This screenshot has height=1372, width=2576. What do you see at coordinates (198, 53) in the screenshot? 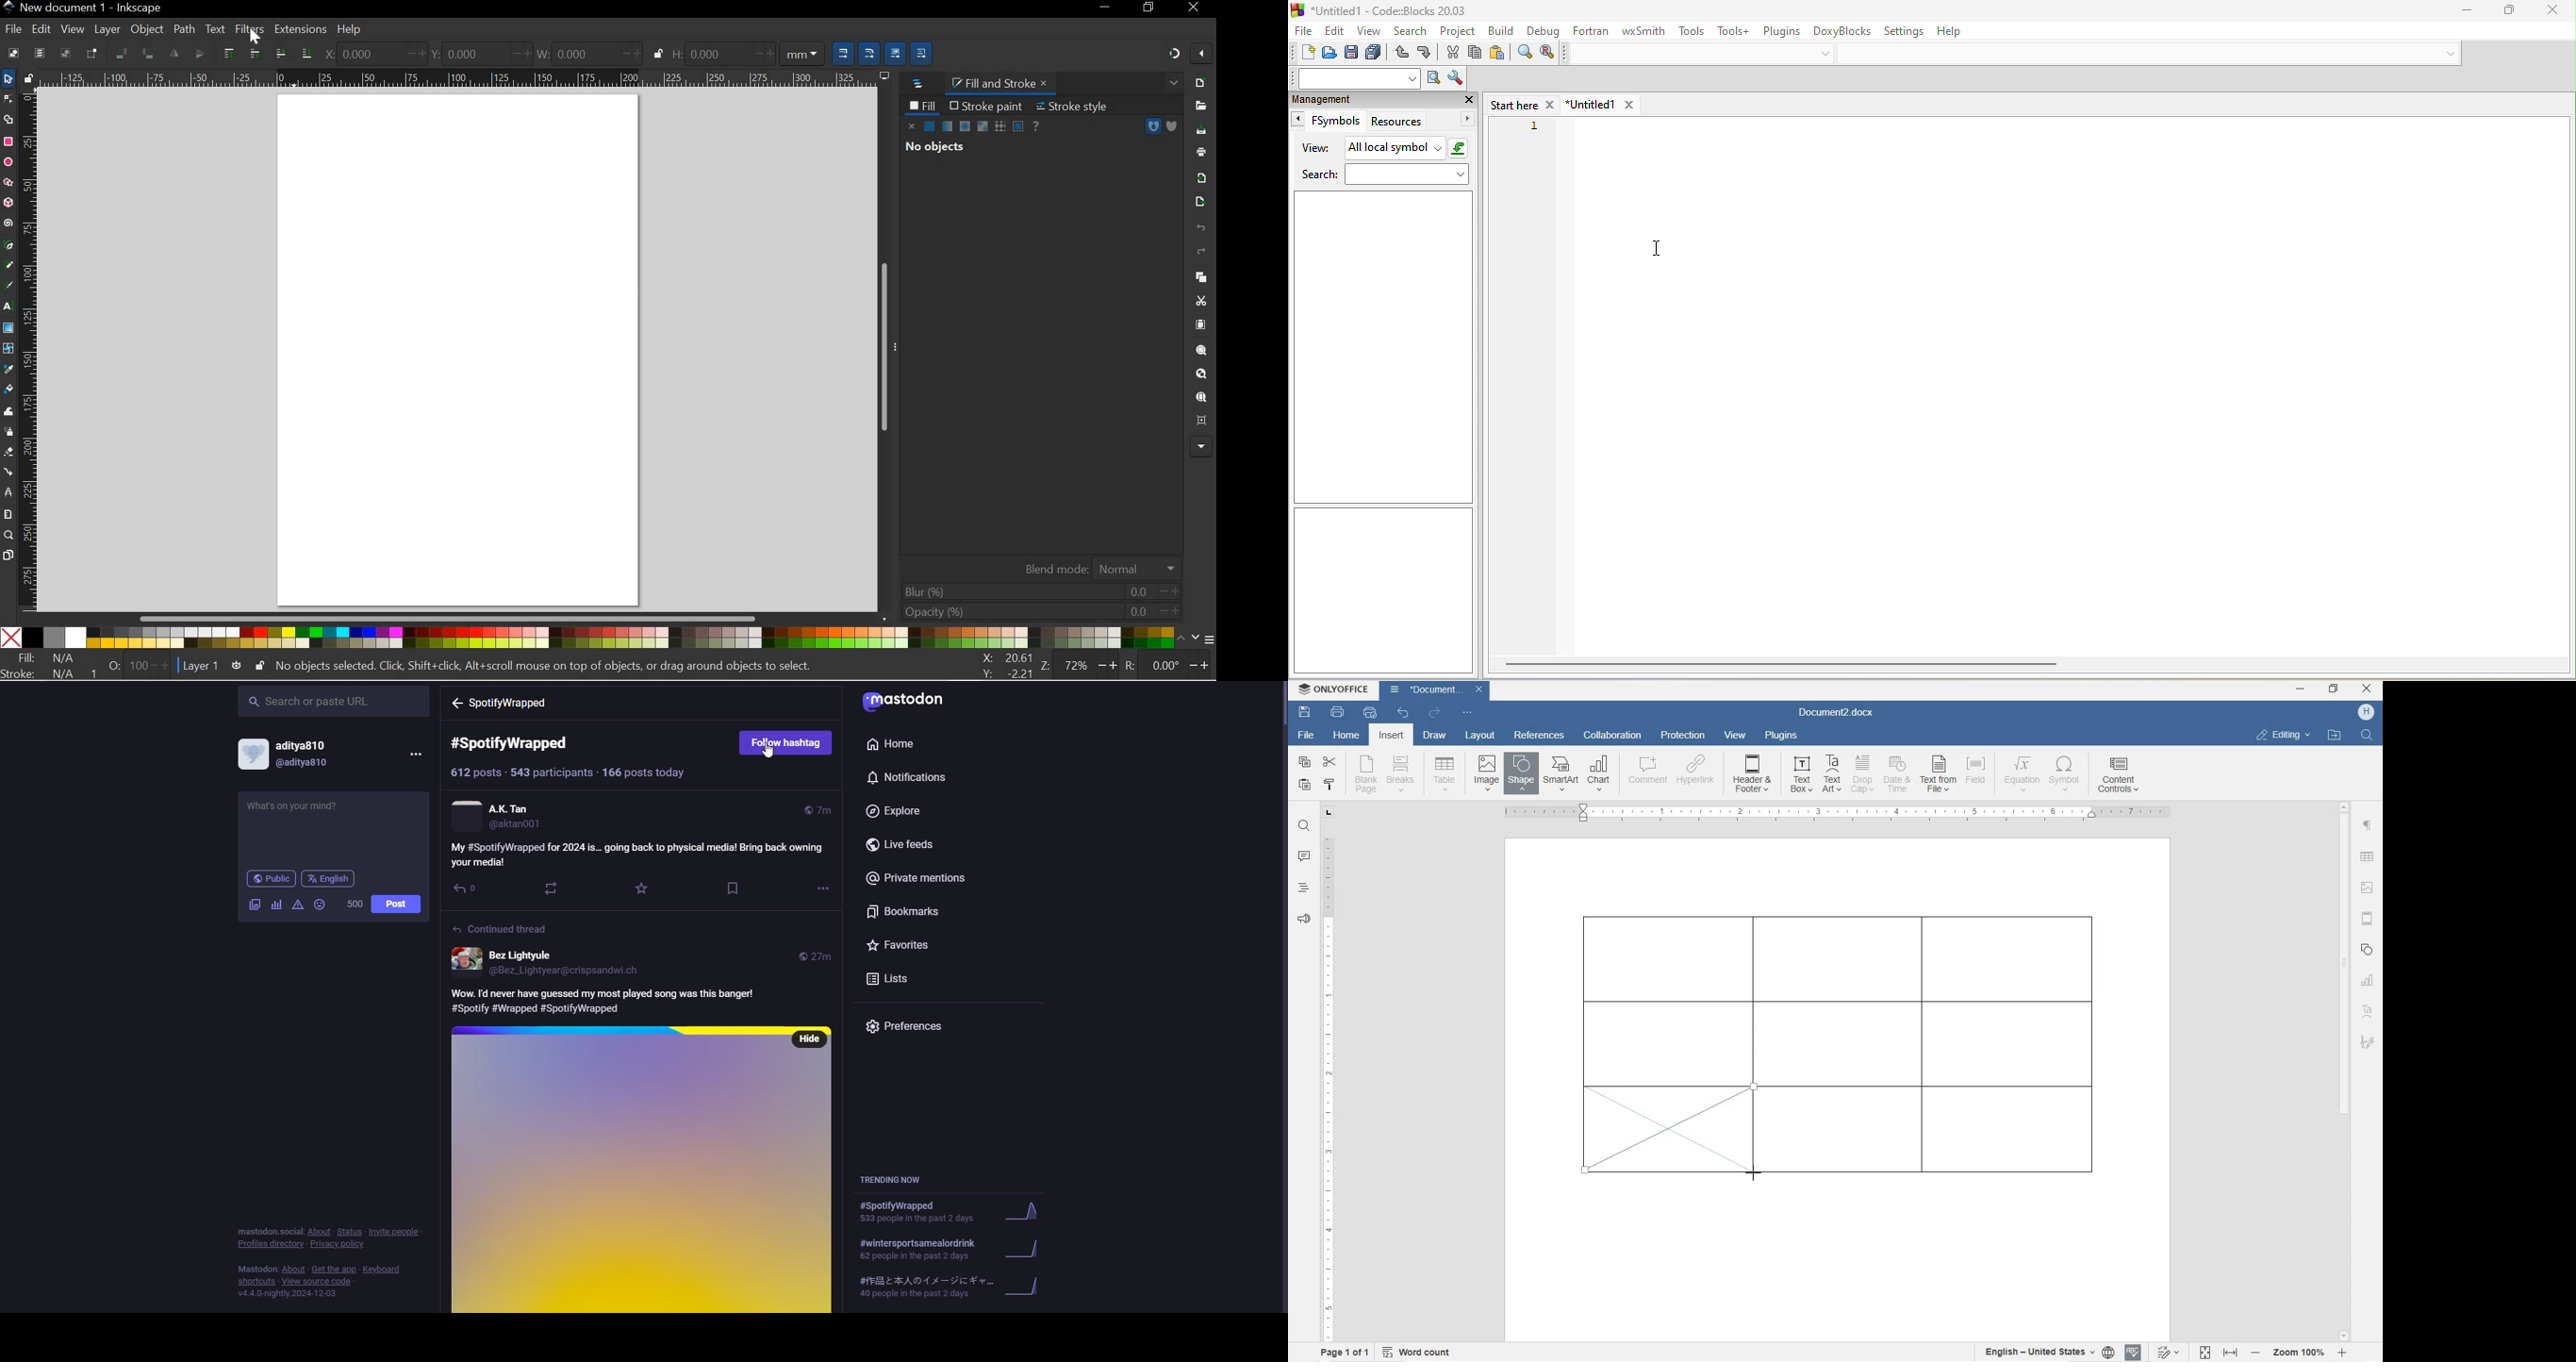
I see `OBJECT FLIP VERTICAL` at bounding box center [198, 53].